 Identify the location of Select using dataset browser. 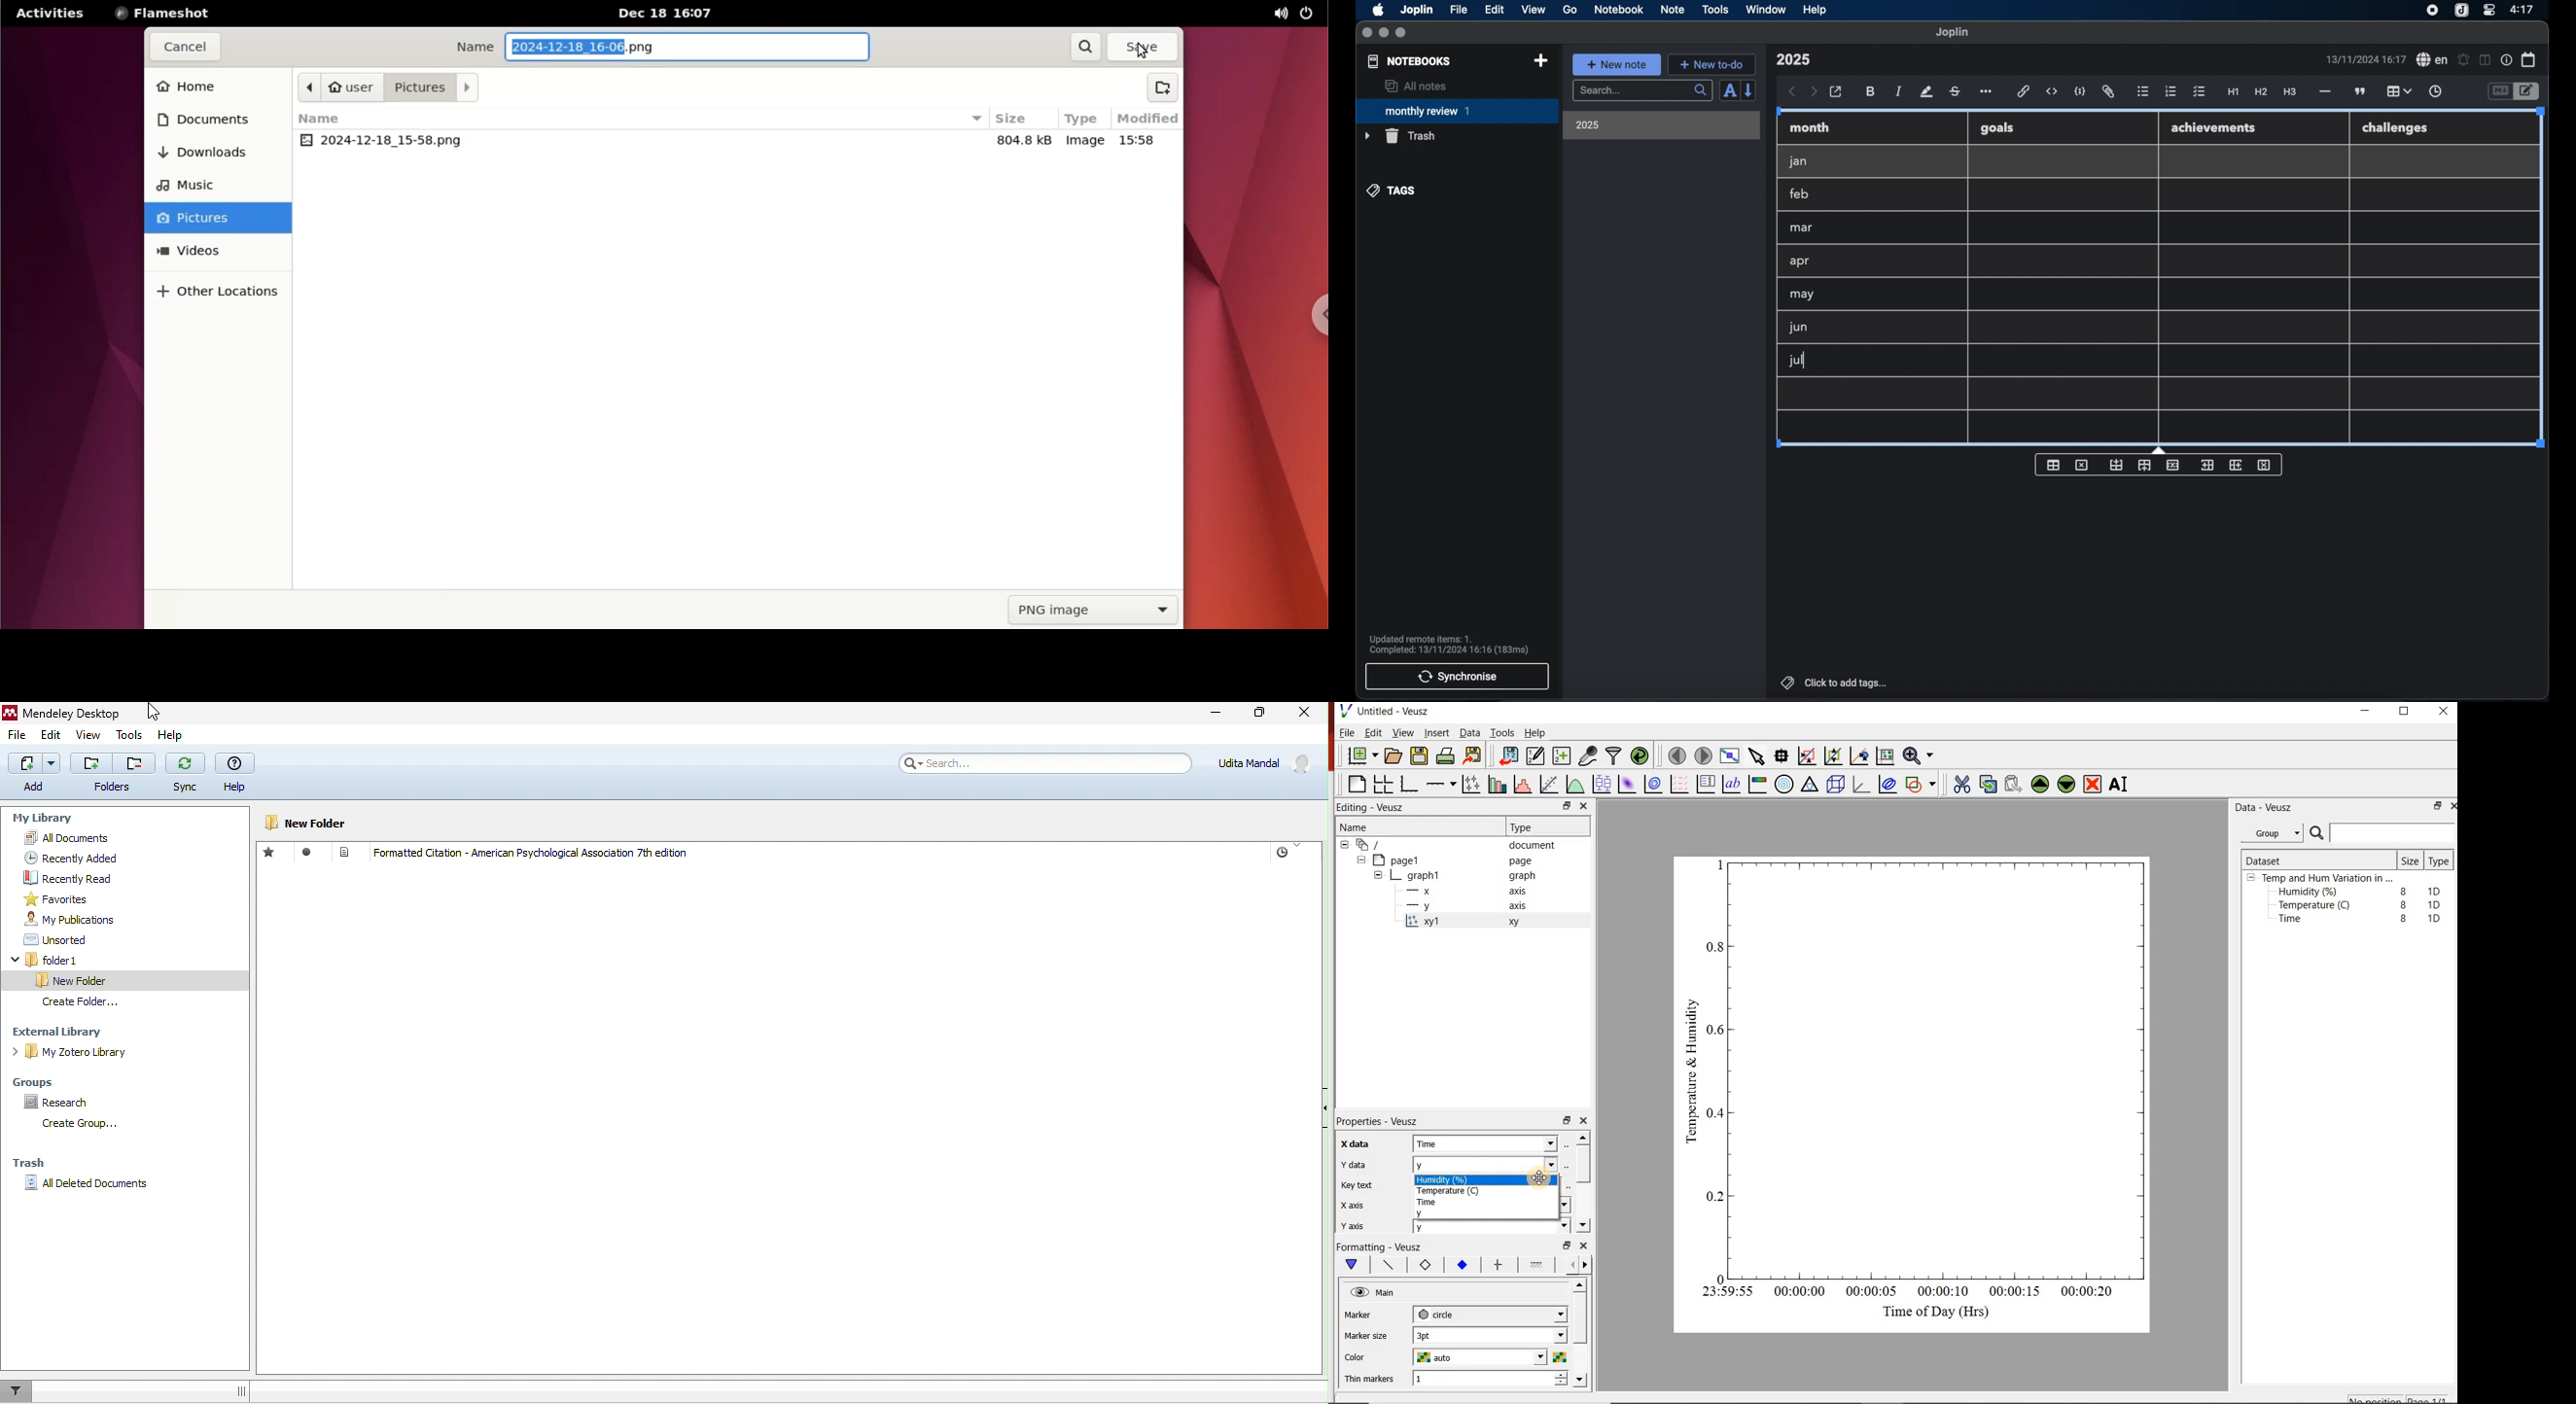
(1567, 1165).